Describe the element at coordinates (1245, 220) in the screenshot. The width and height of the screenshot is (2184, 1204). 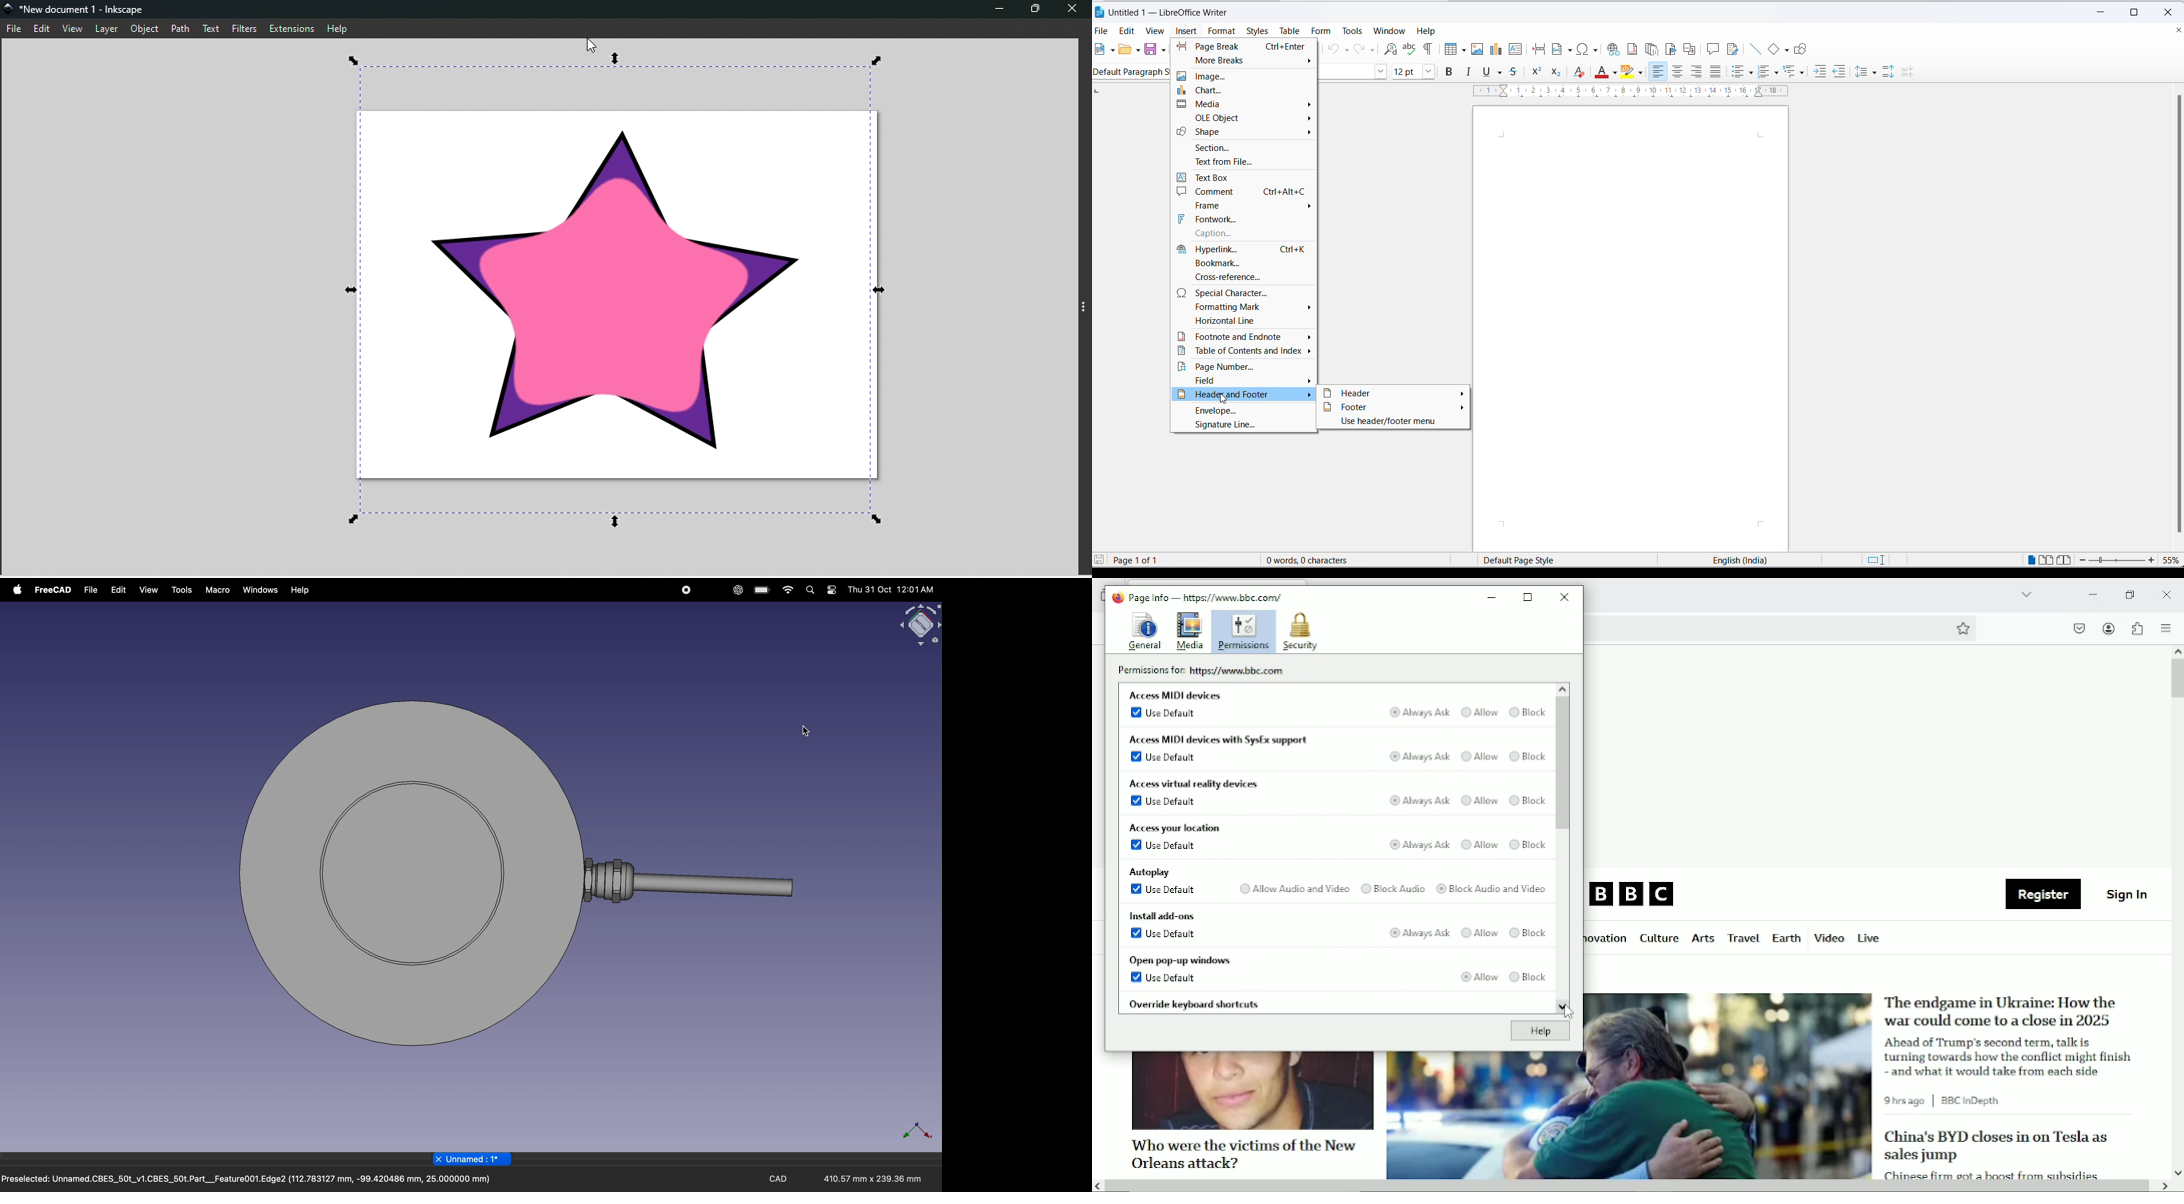
I see `fontwork` at that location.